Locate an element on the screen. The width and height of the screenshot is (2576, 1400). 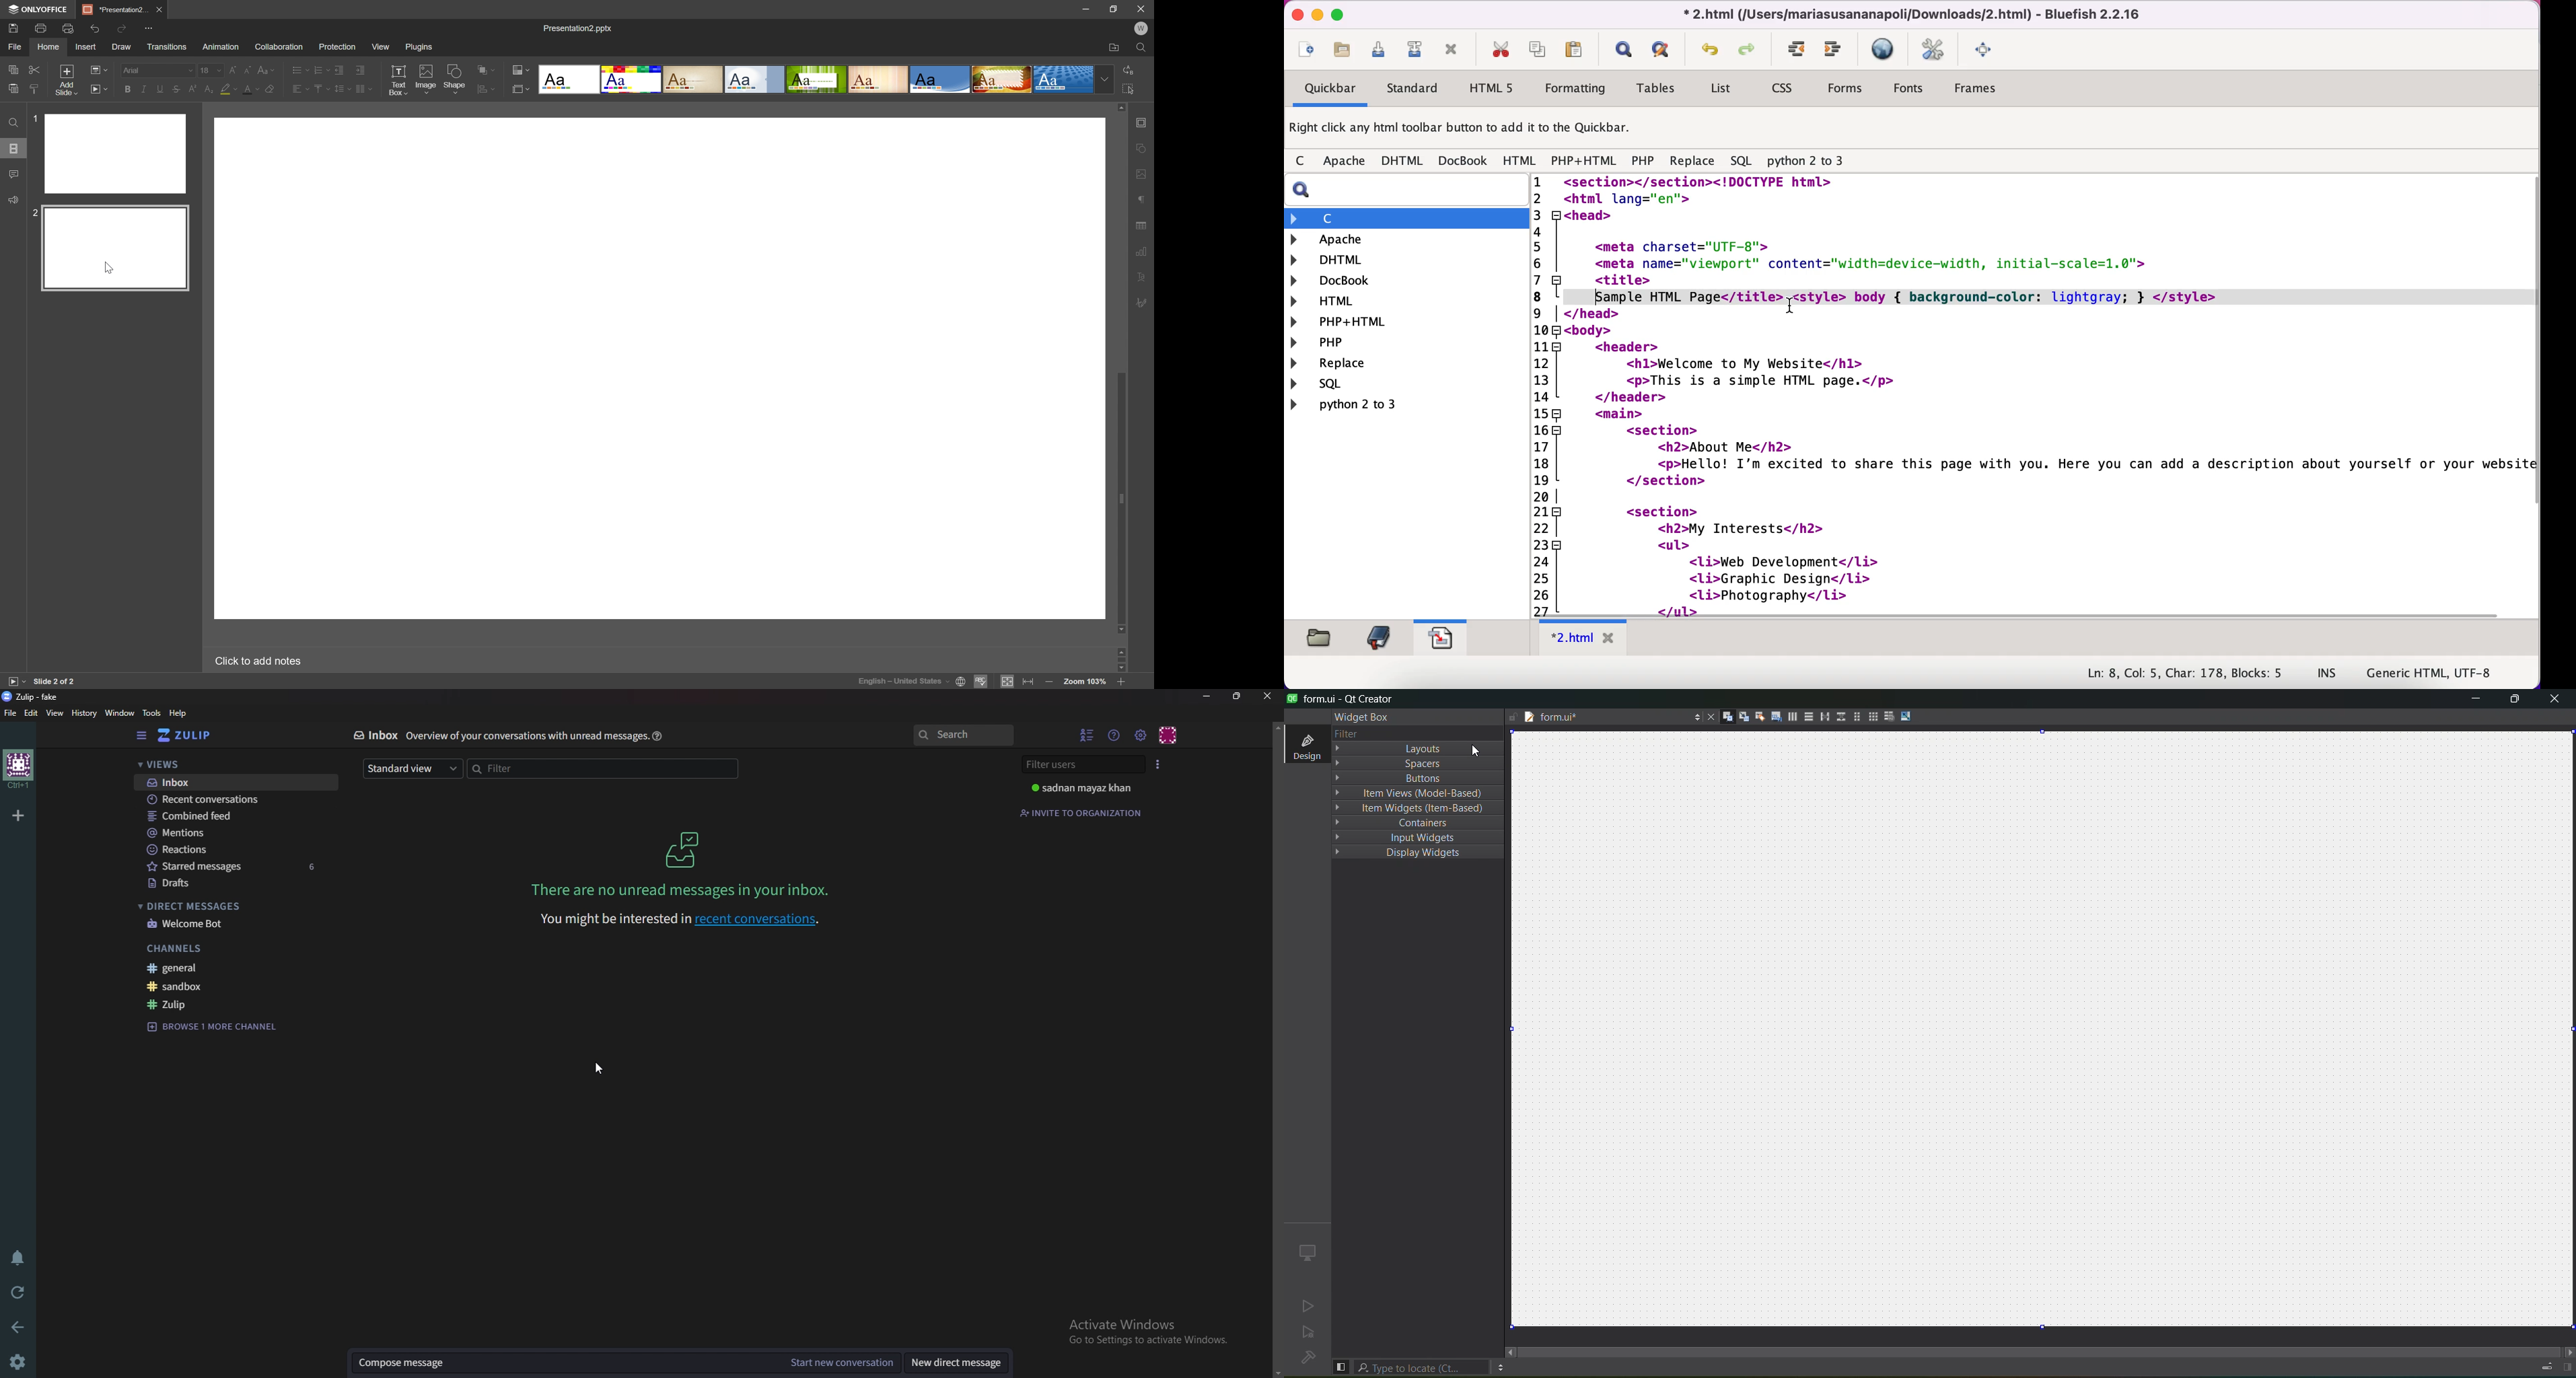
preview in browser is located at coordinates (1885, 50).